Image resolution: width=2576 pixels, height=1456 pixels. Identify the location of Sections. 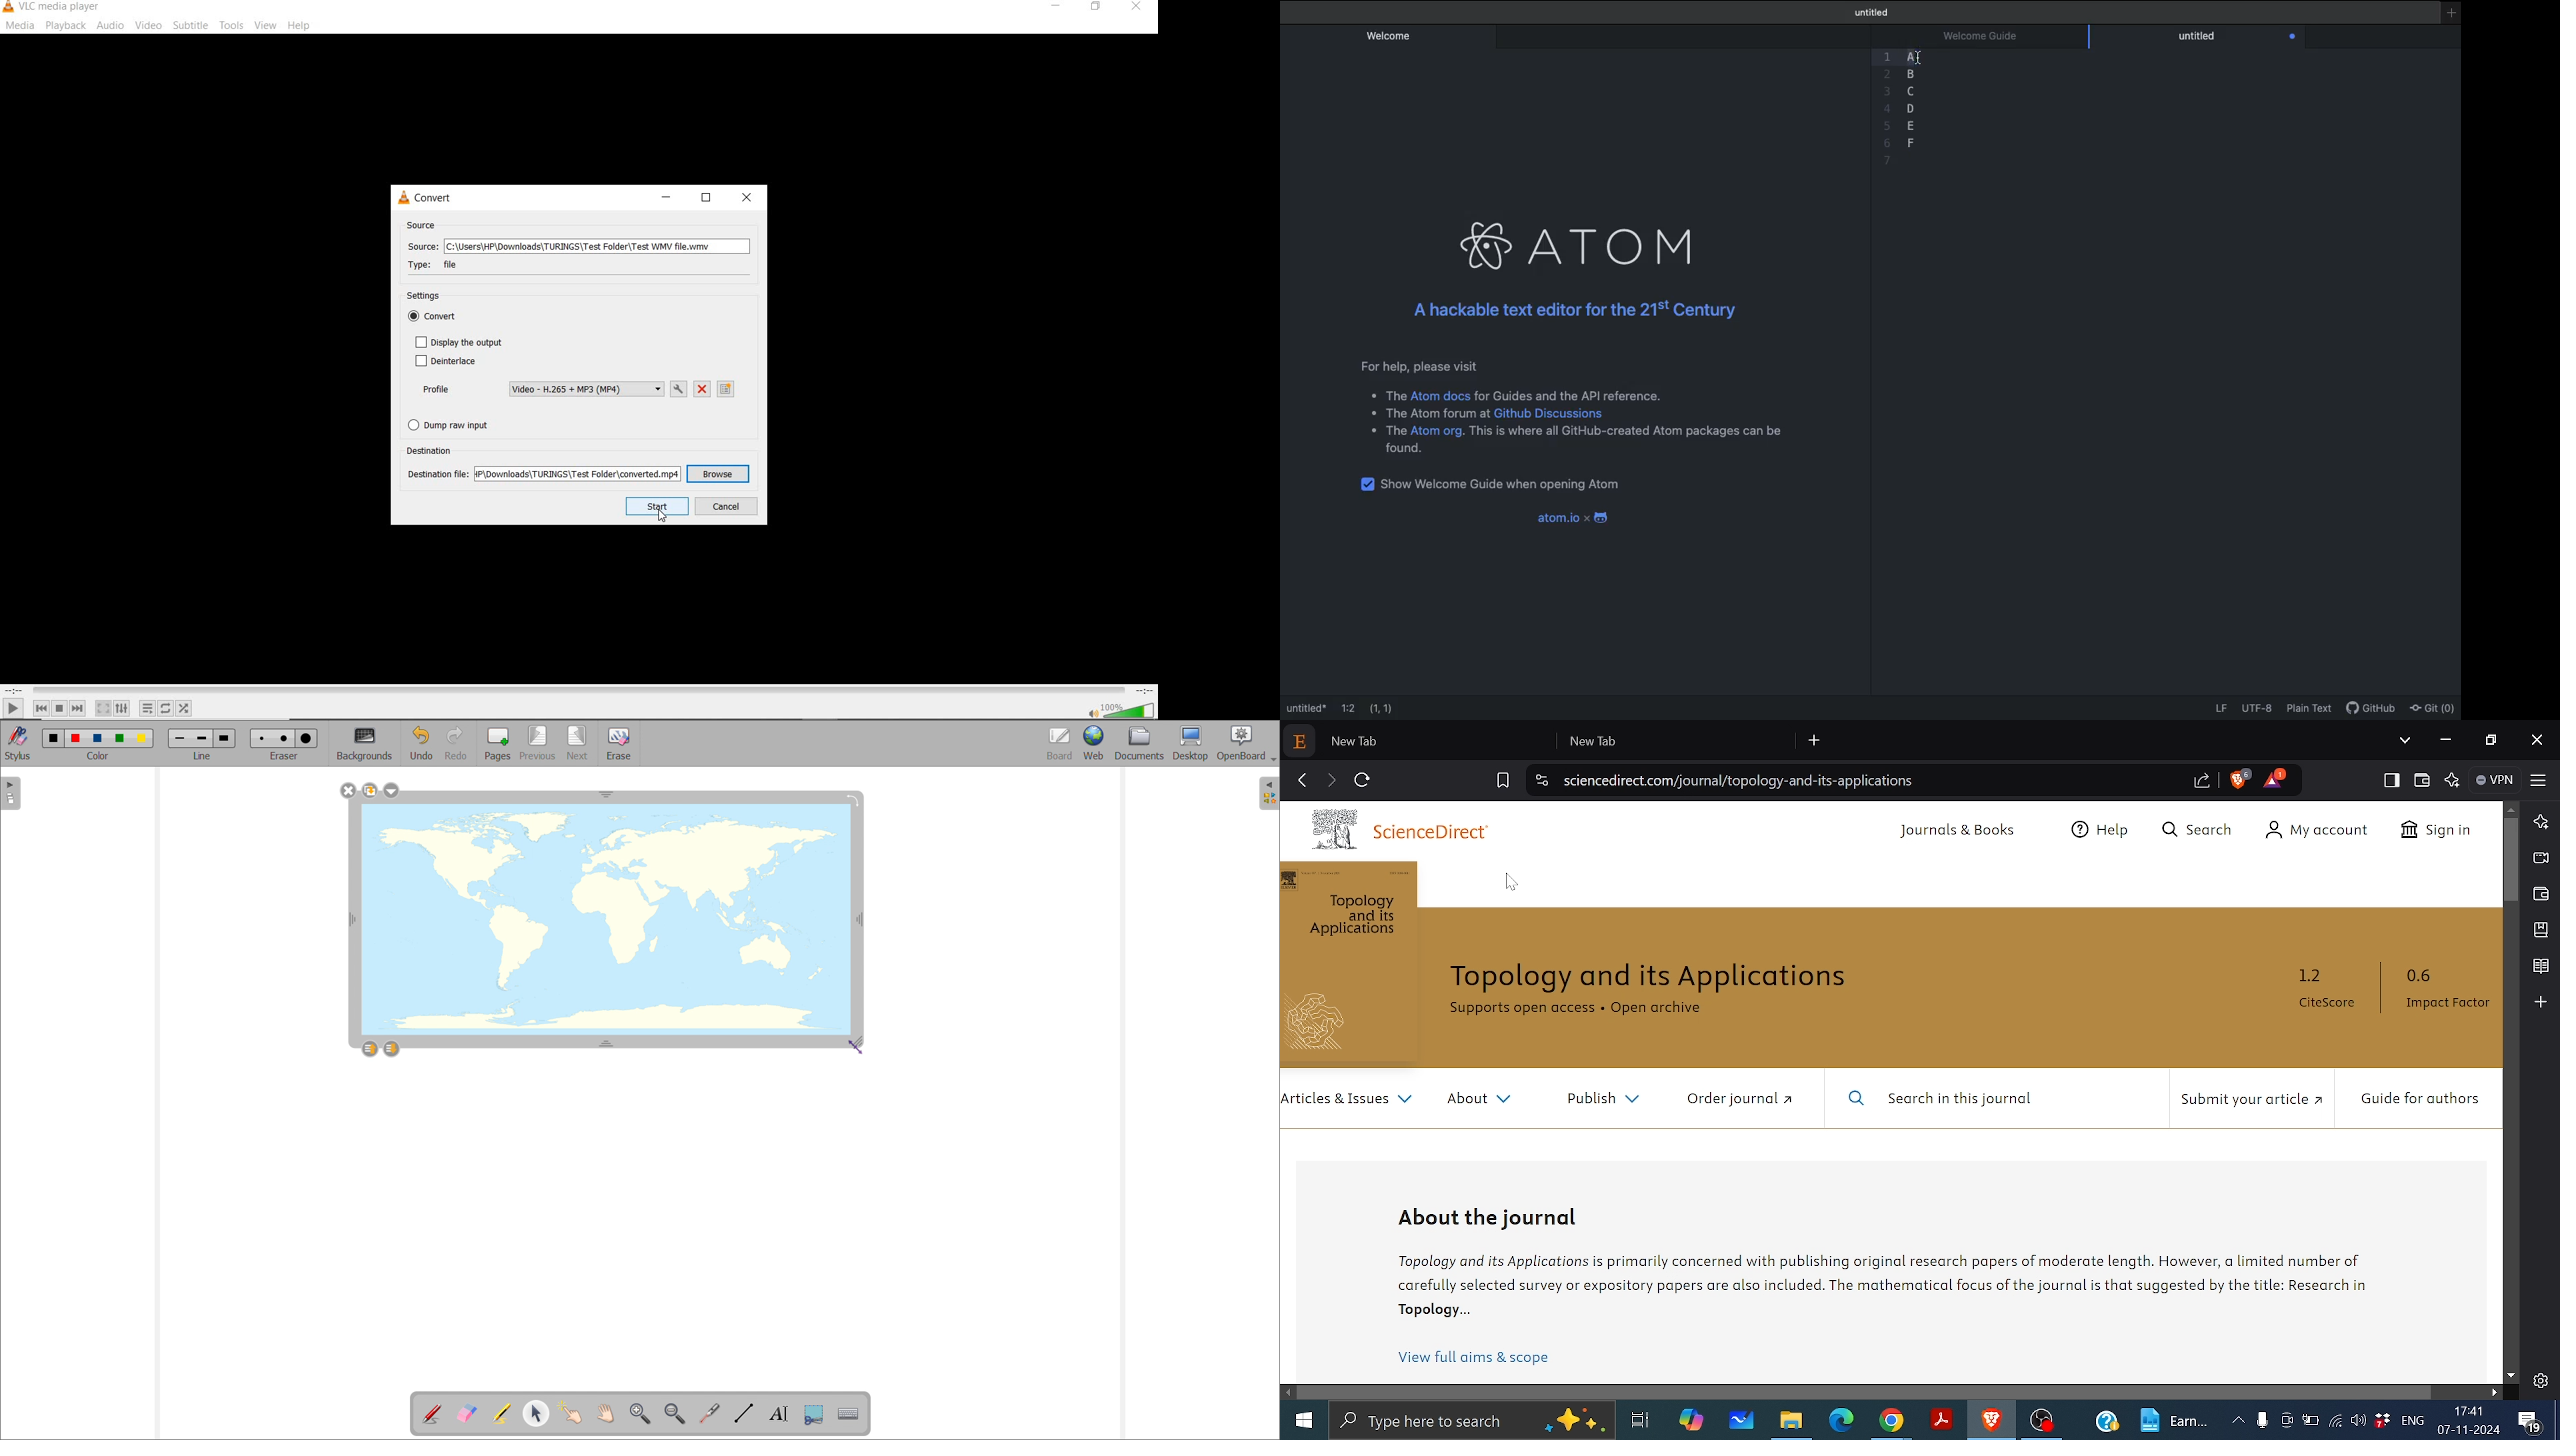
(1914, 58).